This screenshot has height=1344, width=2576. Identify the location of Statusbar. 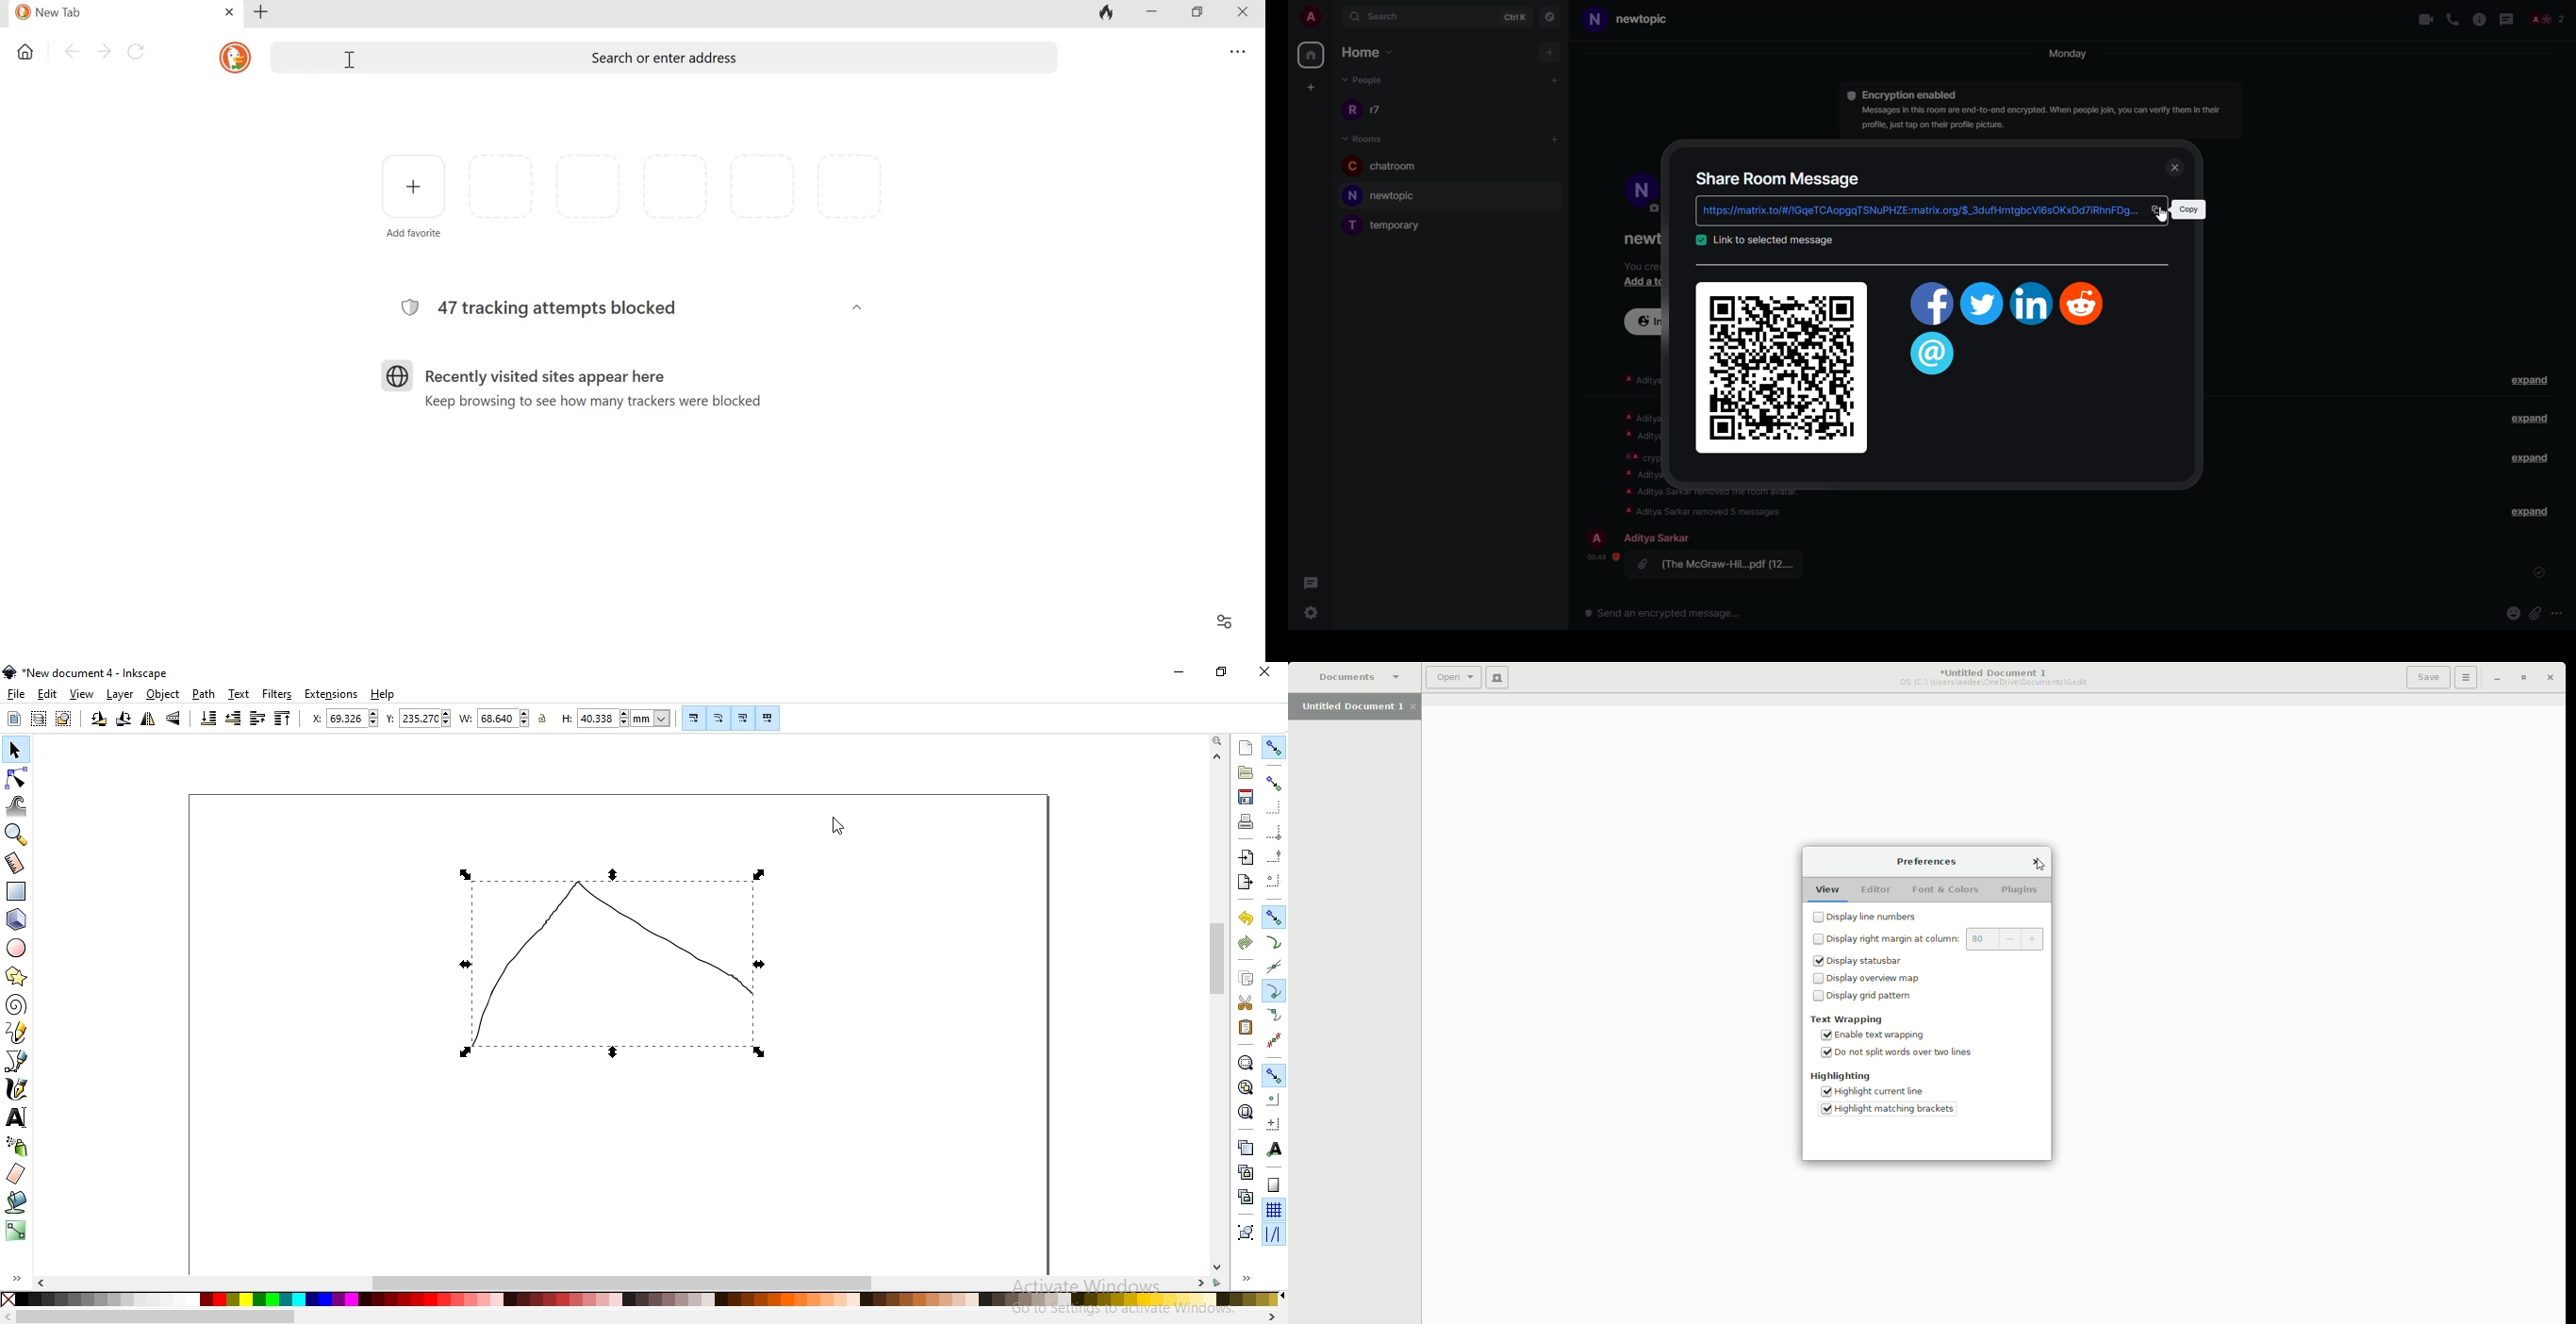
(1863, 960).